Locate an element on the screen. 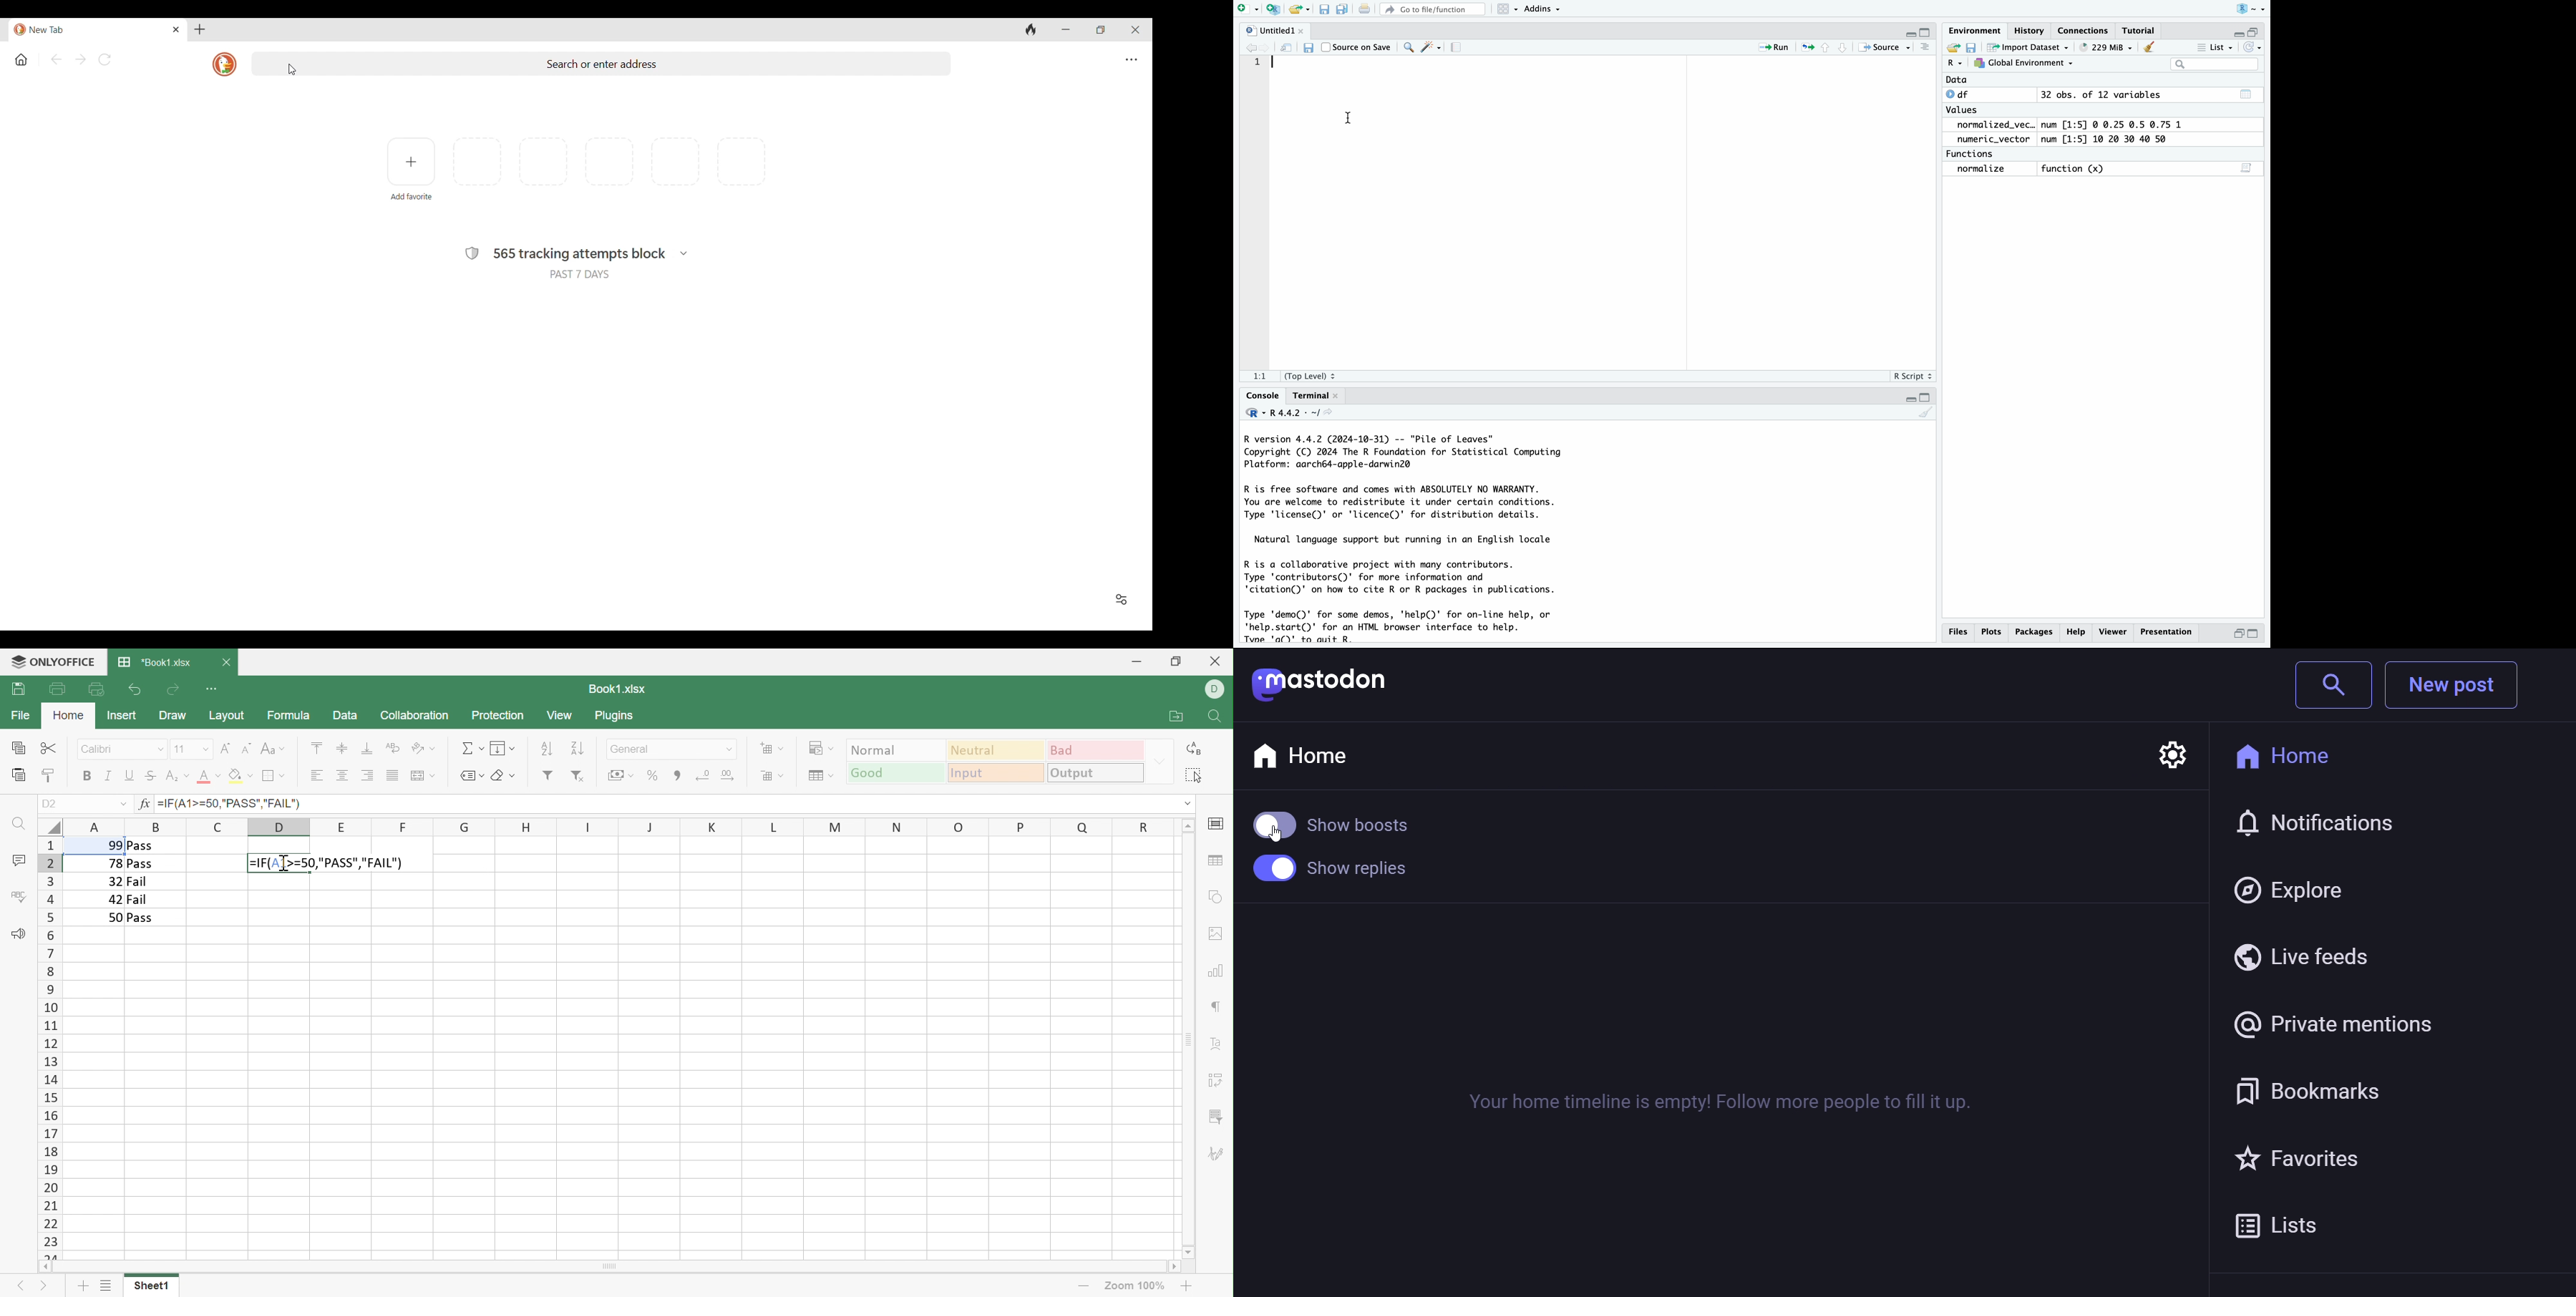  Paragraph settings is located at coordinates (1220, 1006).